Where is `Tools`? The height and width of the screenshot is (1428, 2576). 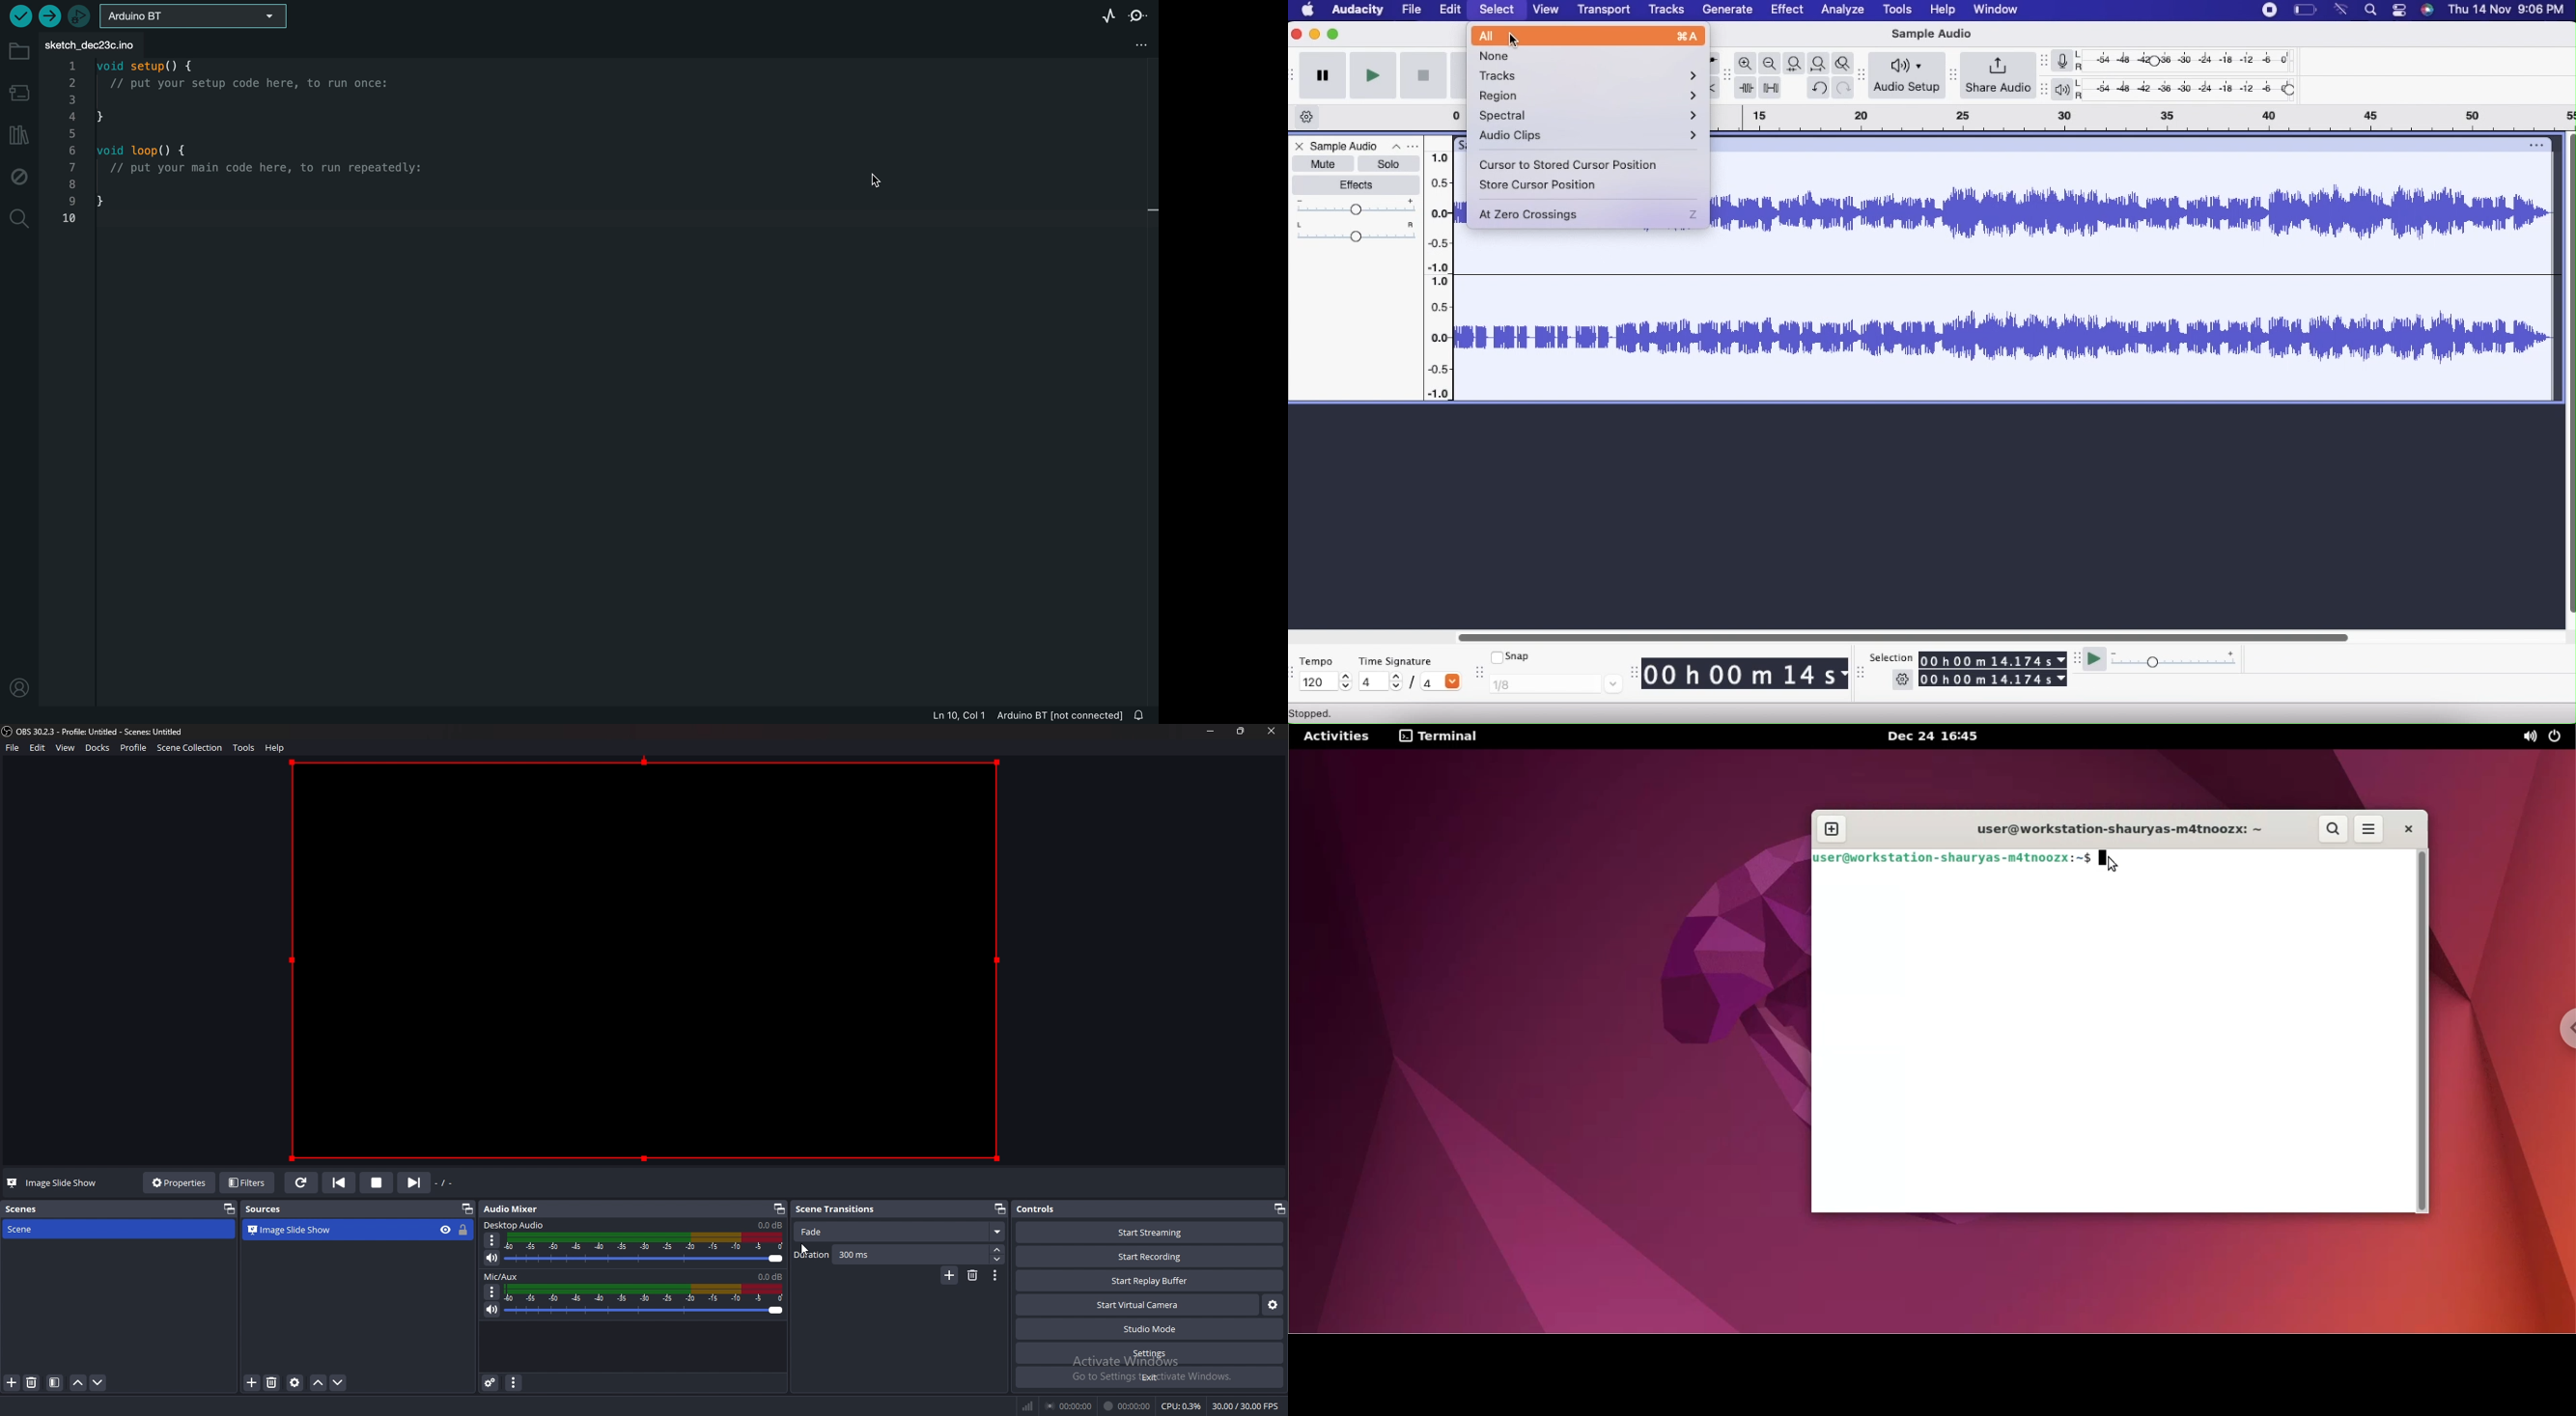 Tools is located at coordinates (1898, 11).